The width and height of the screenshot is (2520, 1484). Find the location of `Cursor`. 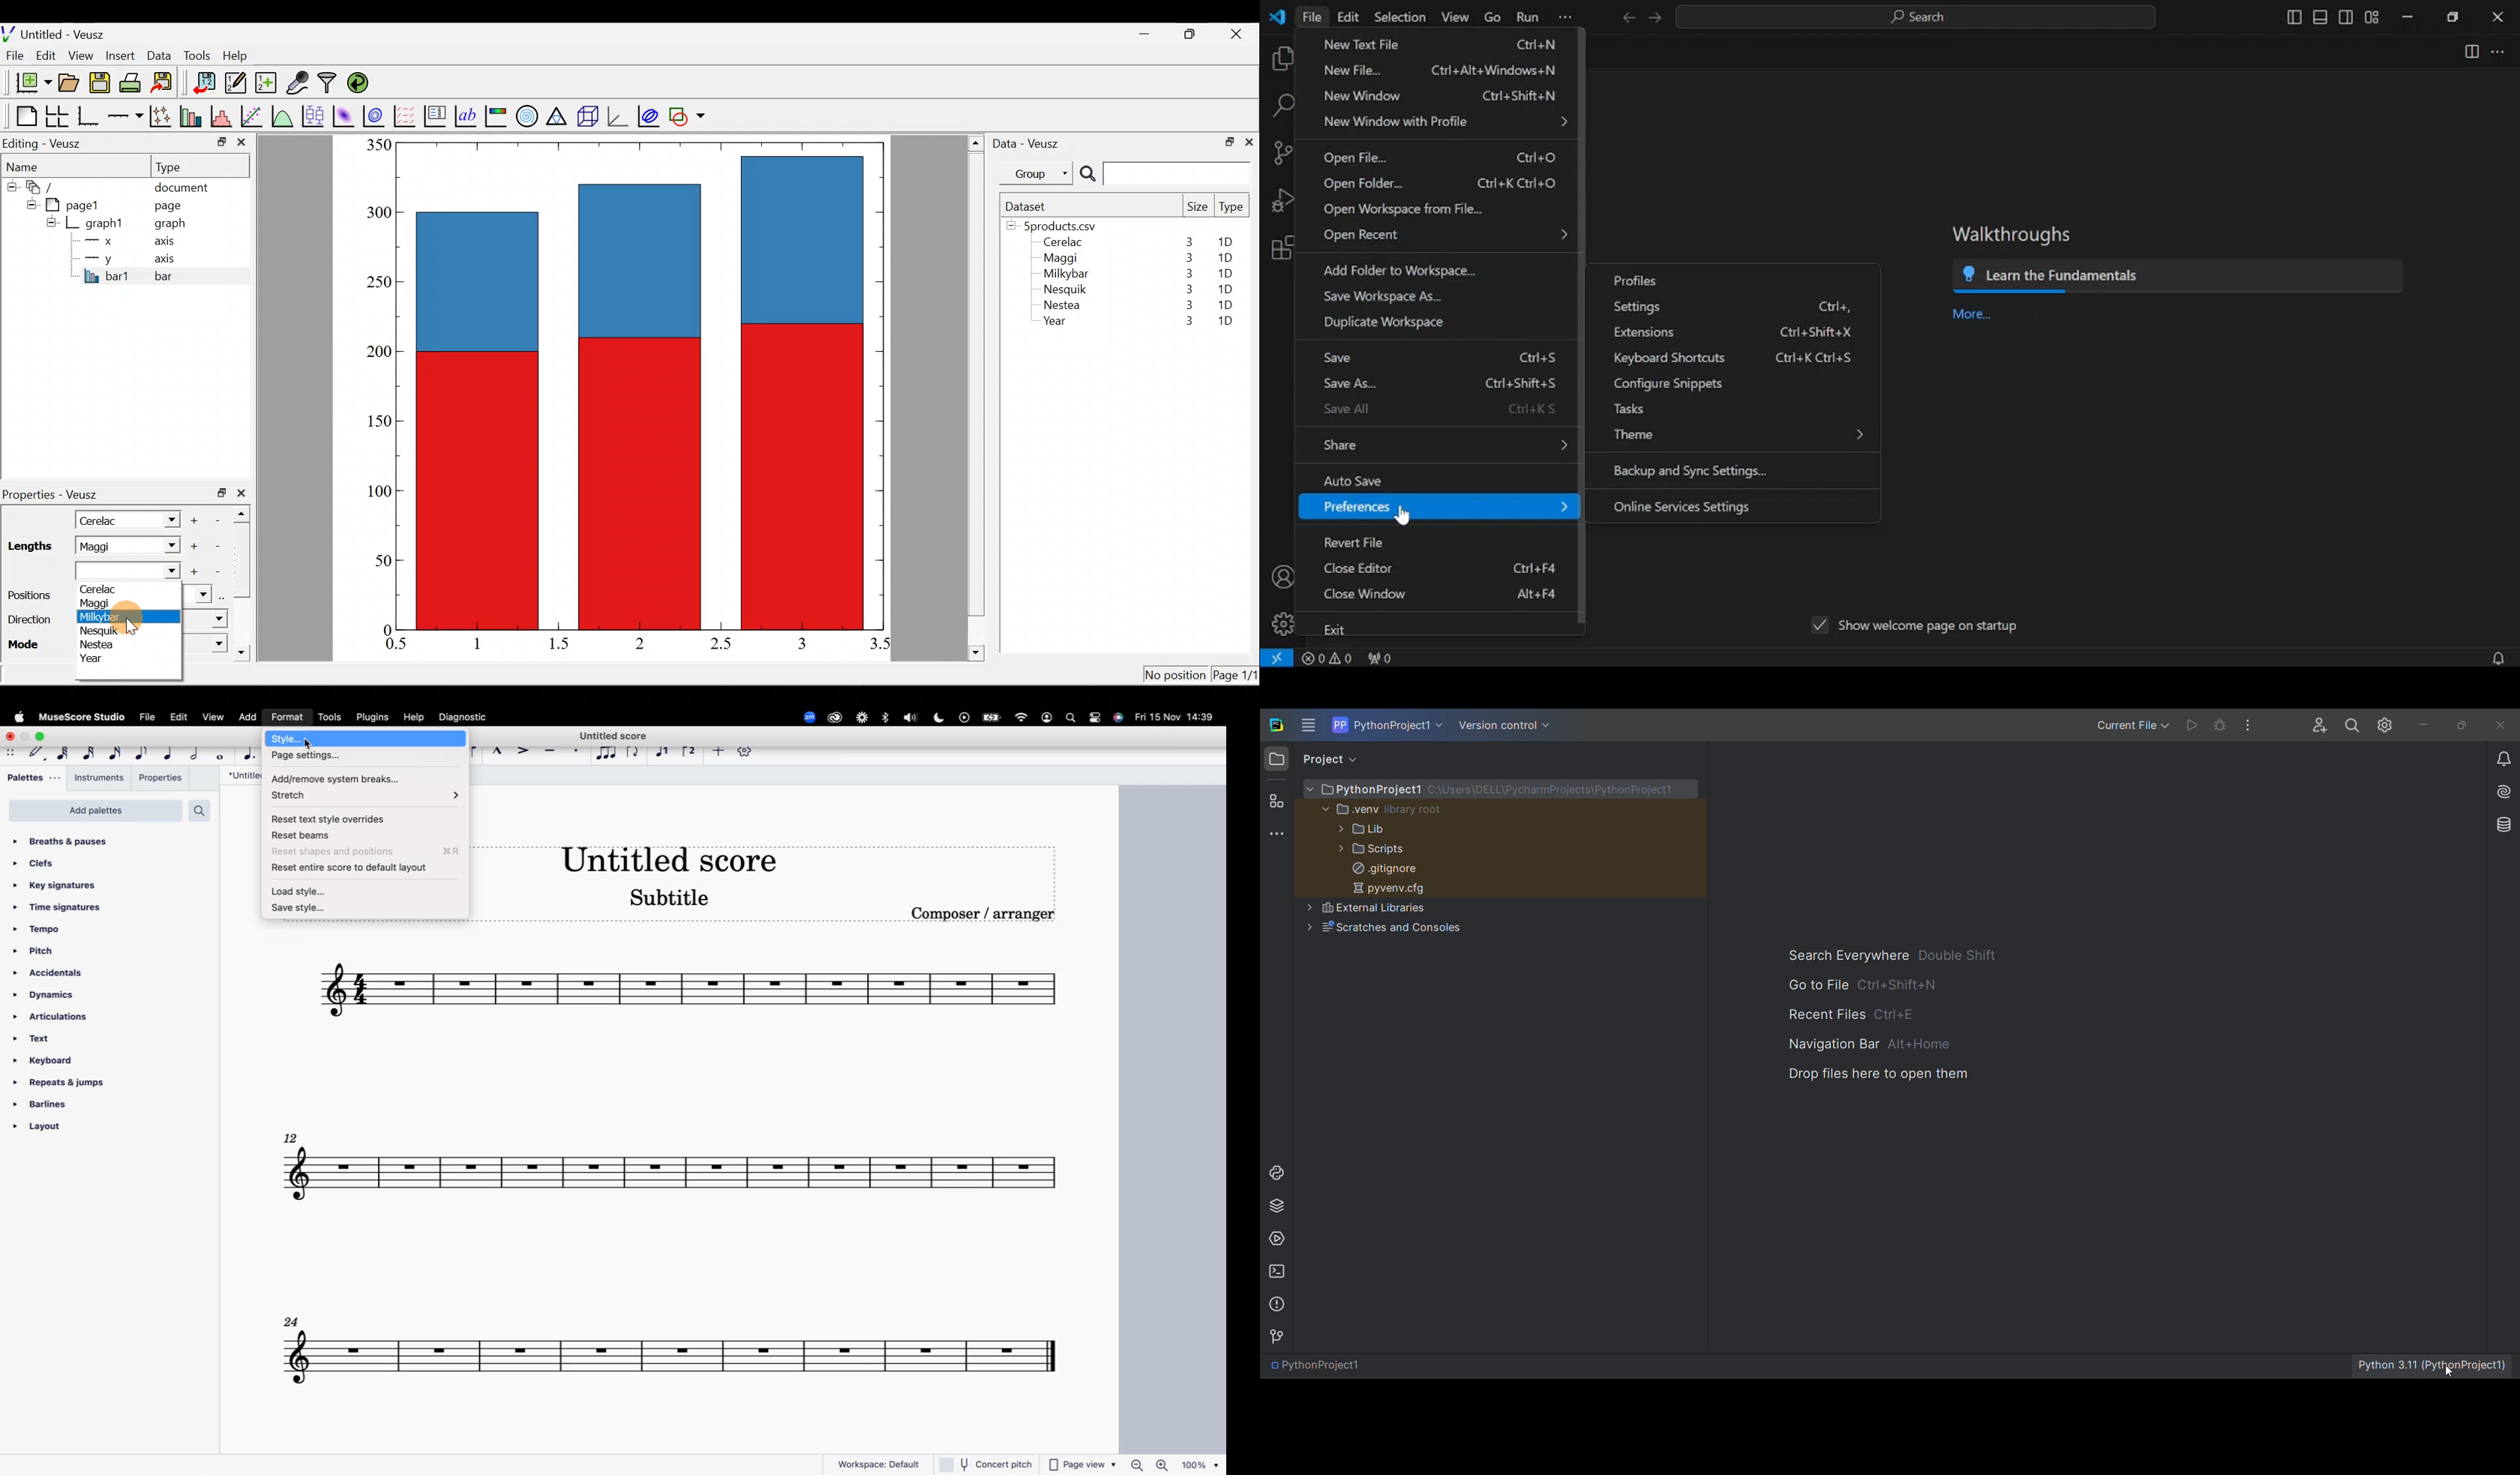

Cursor is located at coordinates (308, 744).